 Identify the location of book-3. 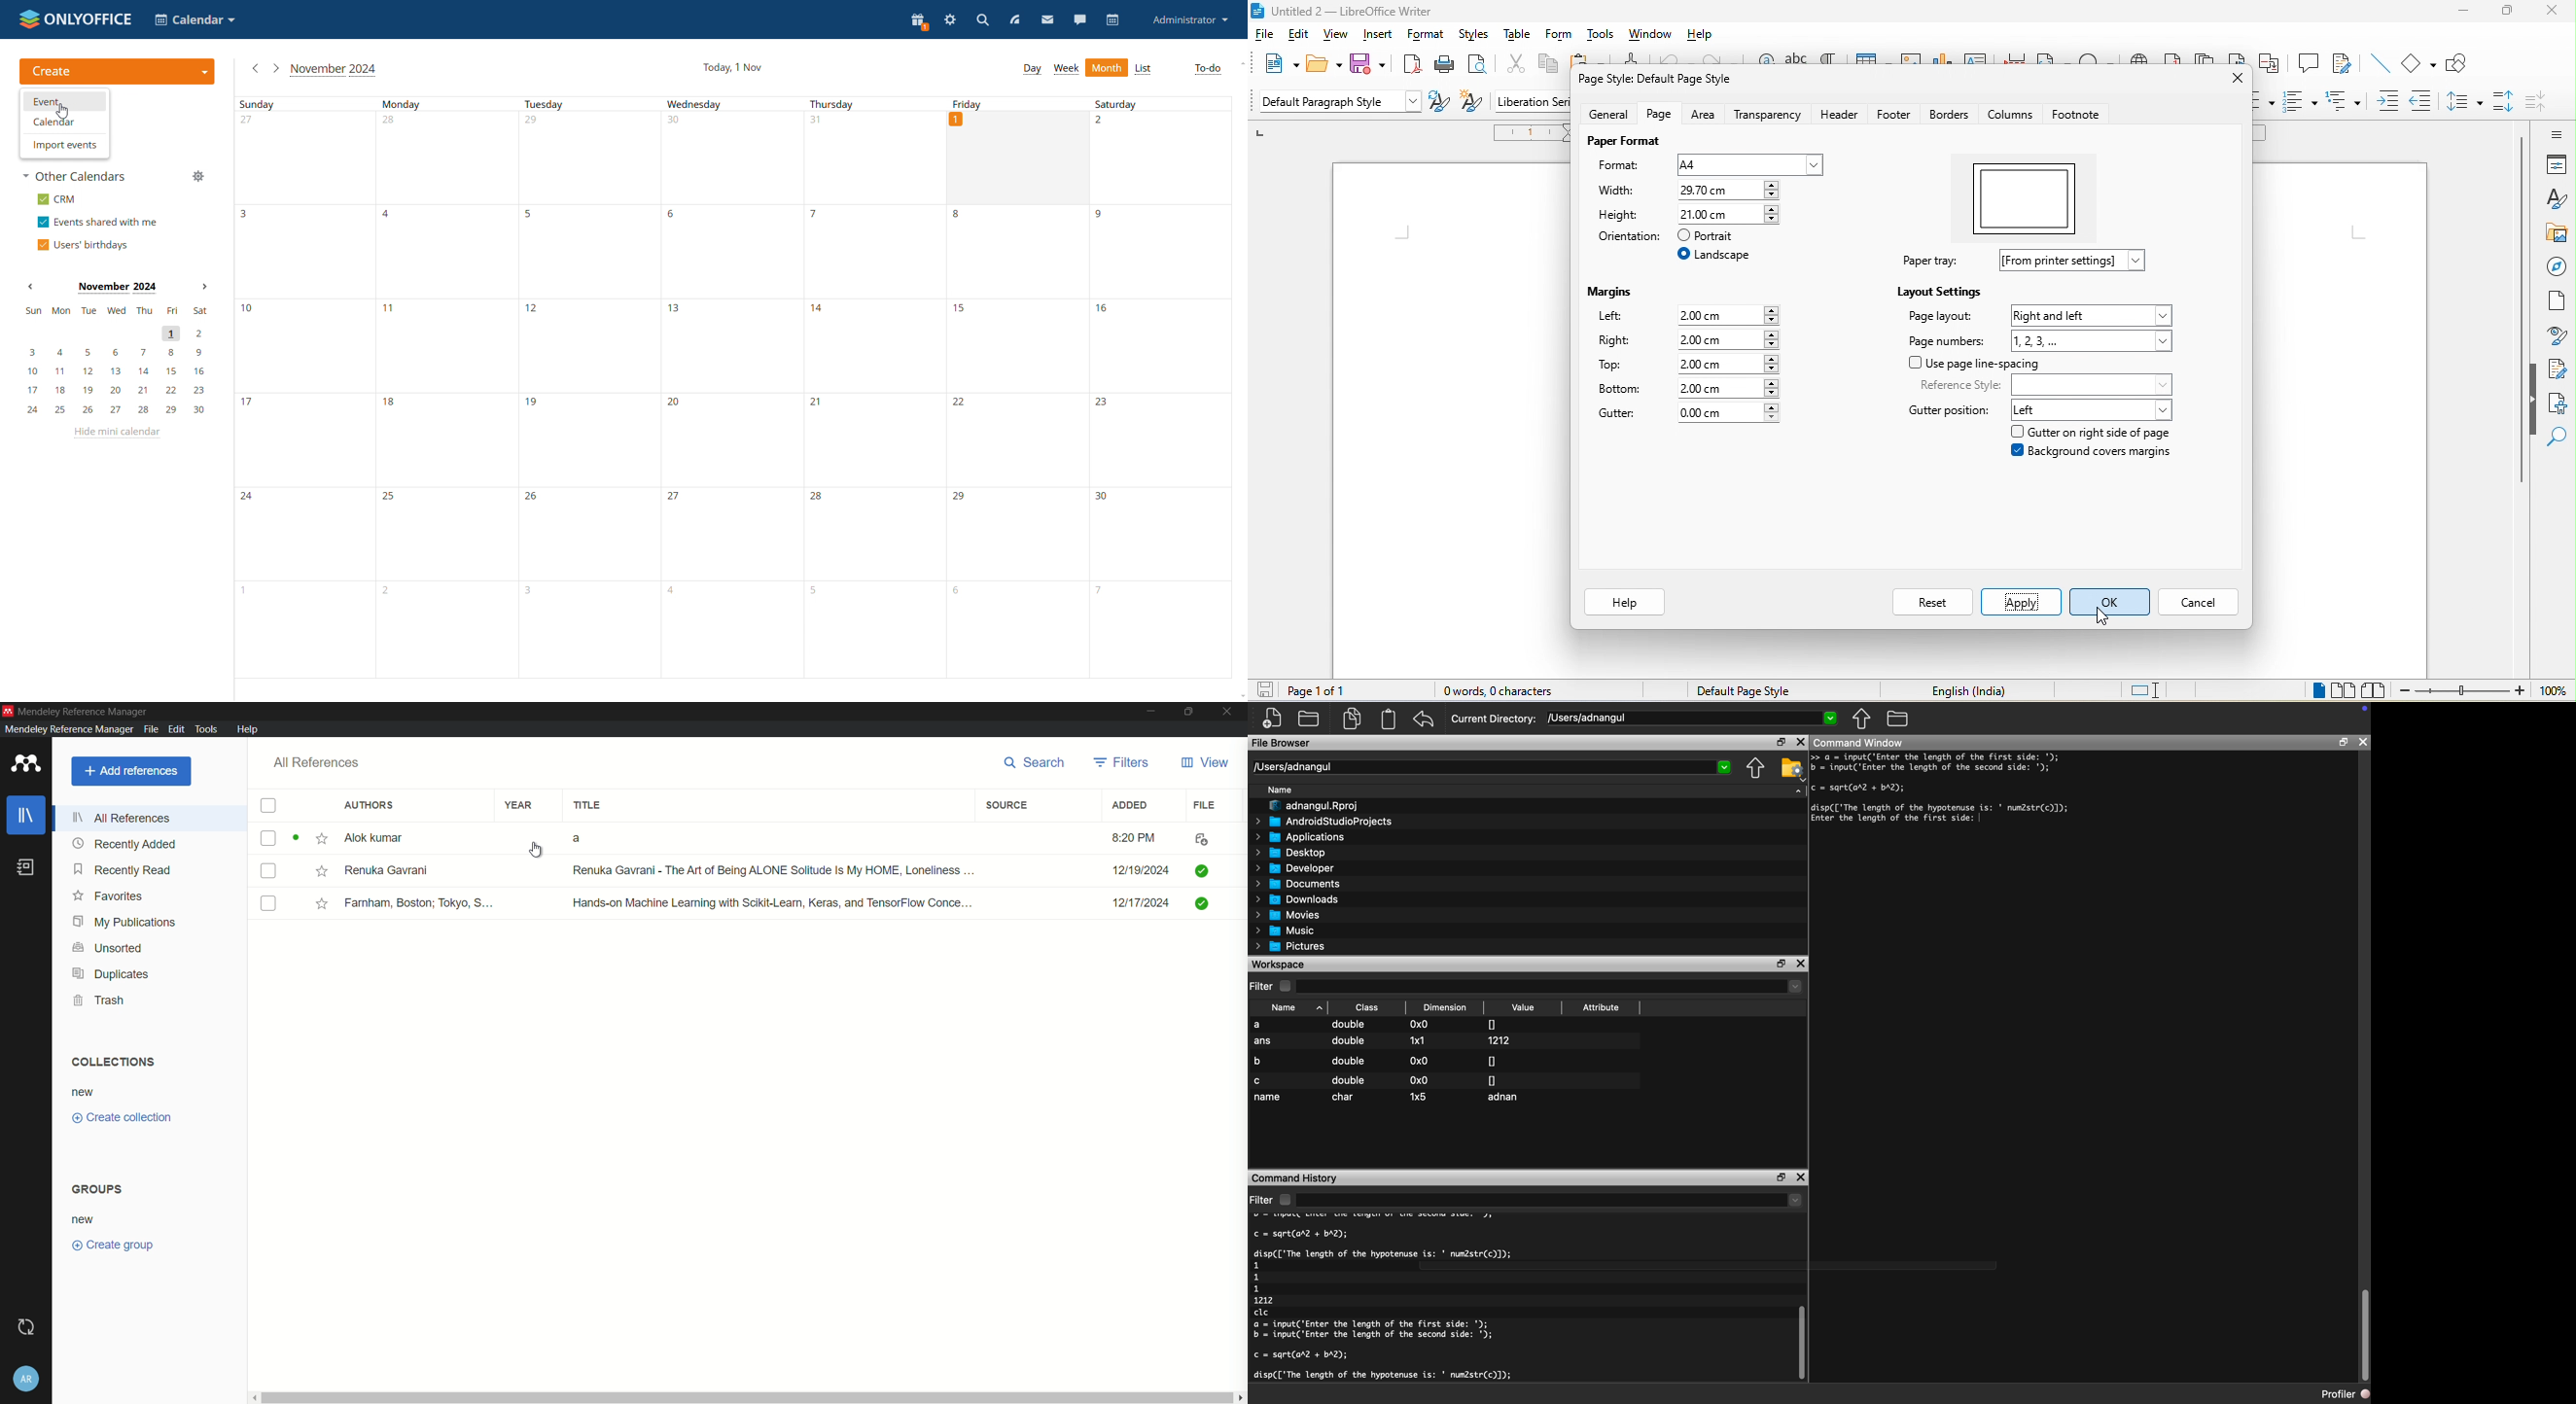
(740, 903).